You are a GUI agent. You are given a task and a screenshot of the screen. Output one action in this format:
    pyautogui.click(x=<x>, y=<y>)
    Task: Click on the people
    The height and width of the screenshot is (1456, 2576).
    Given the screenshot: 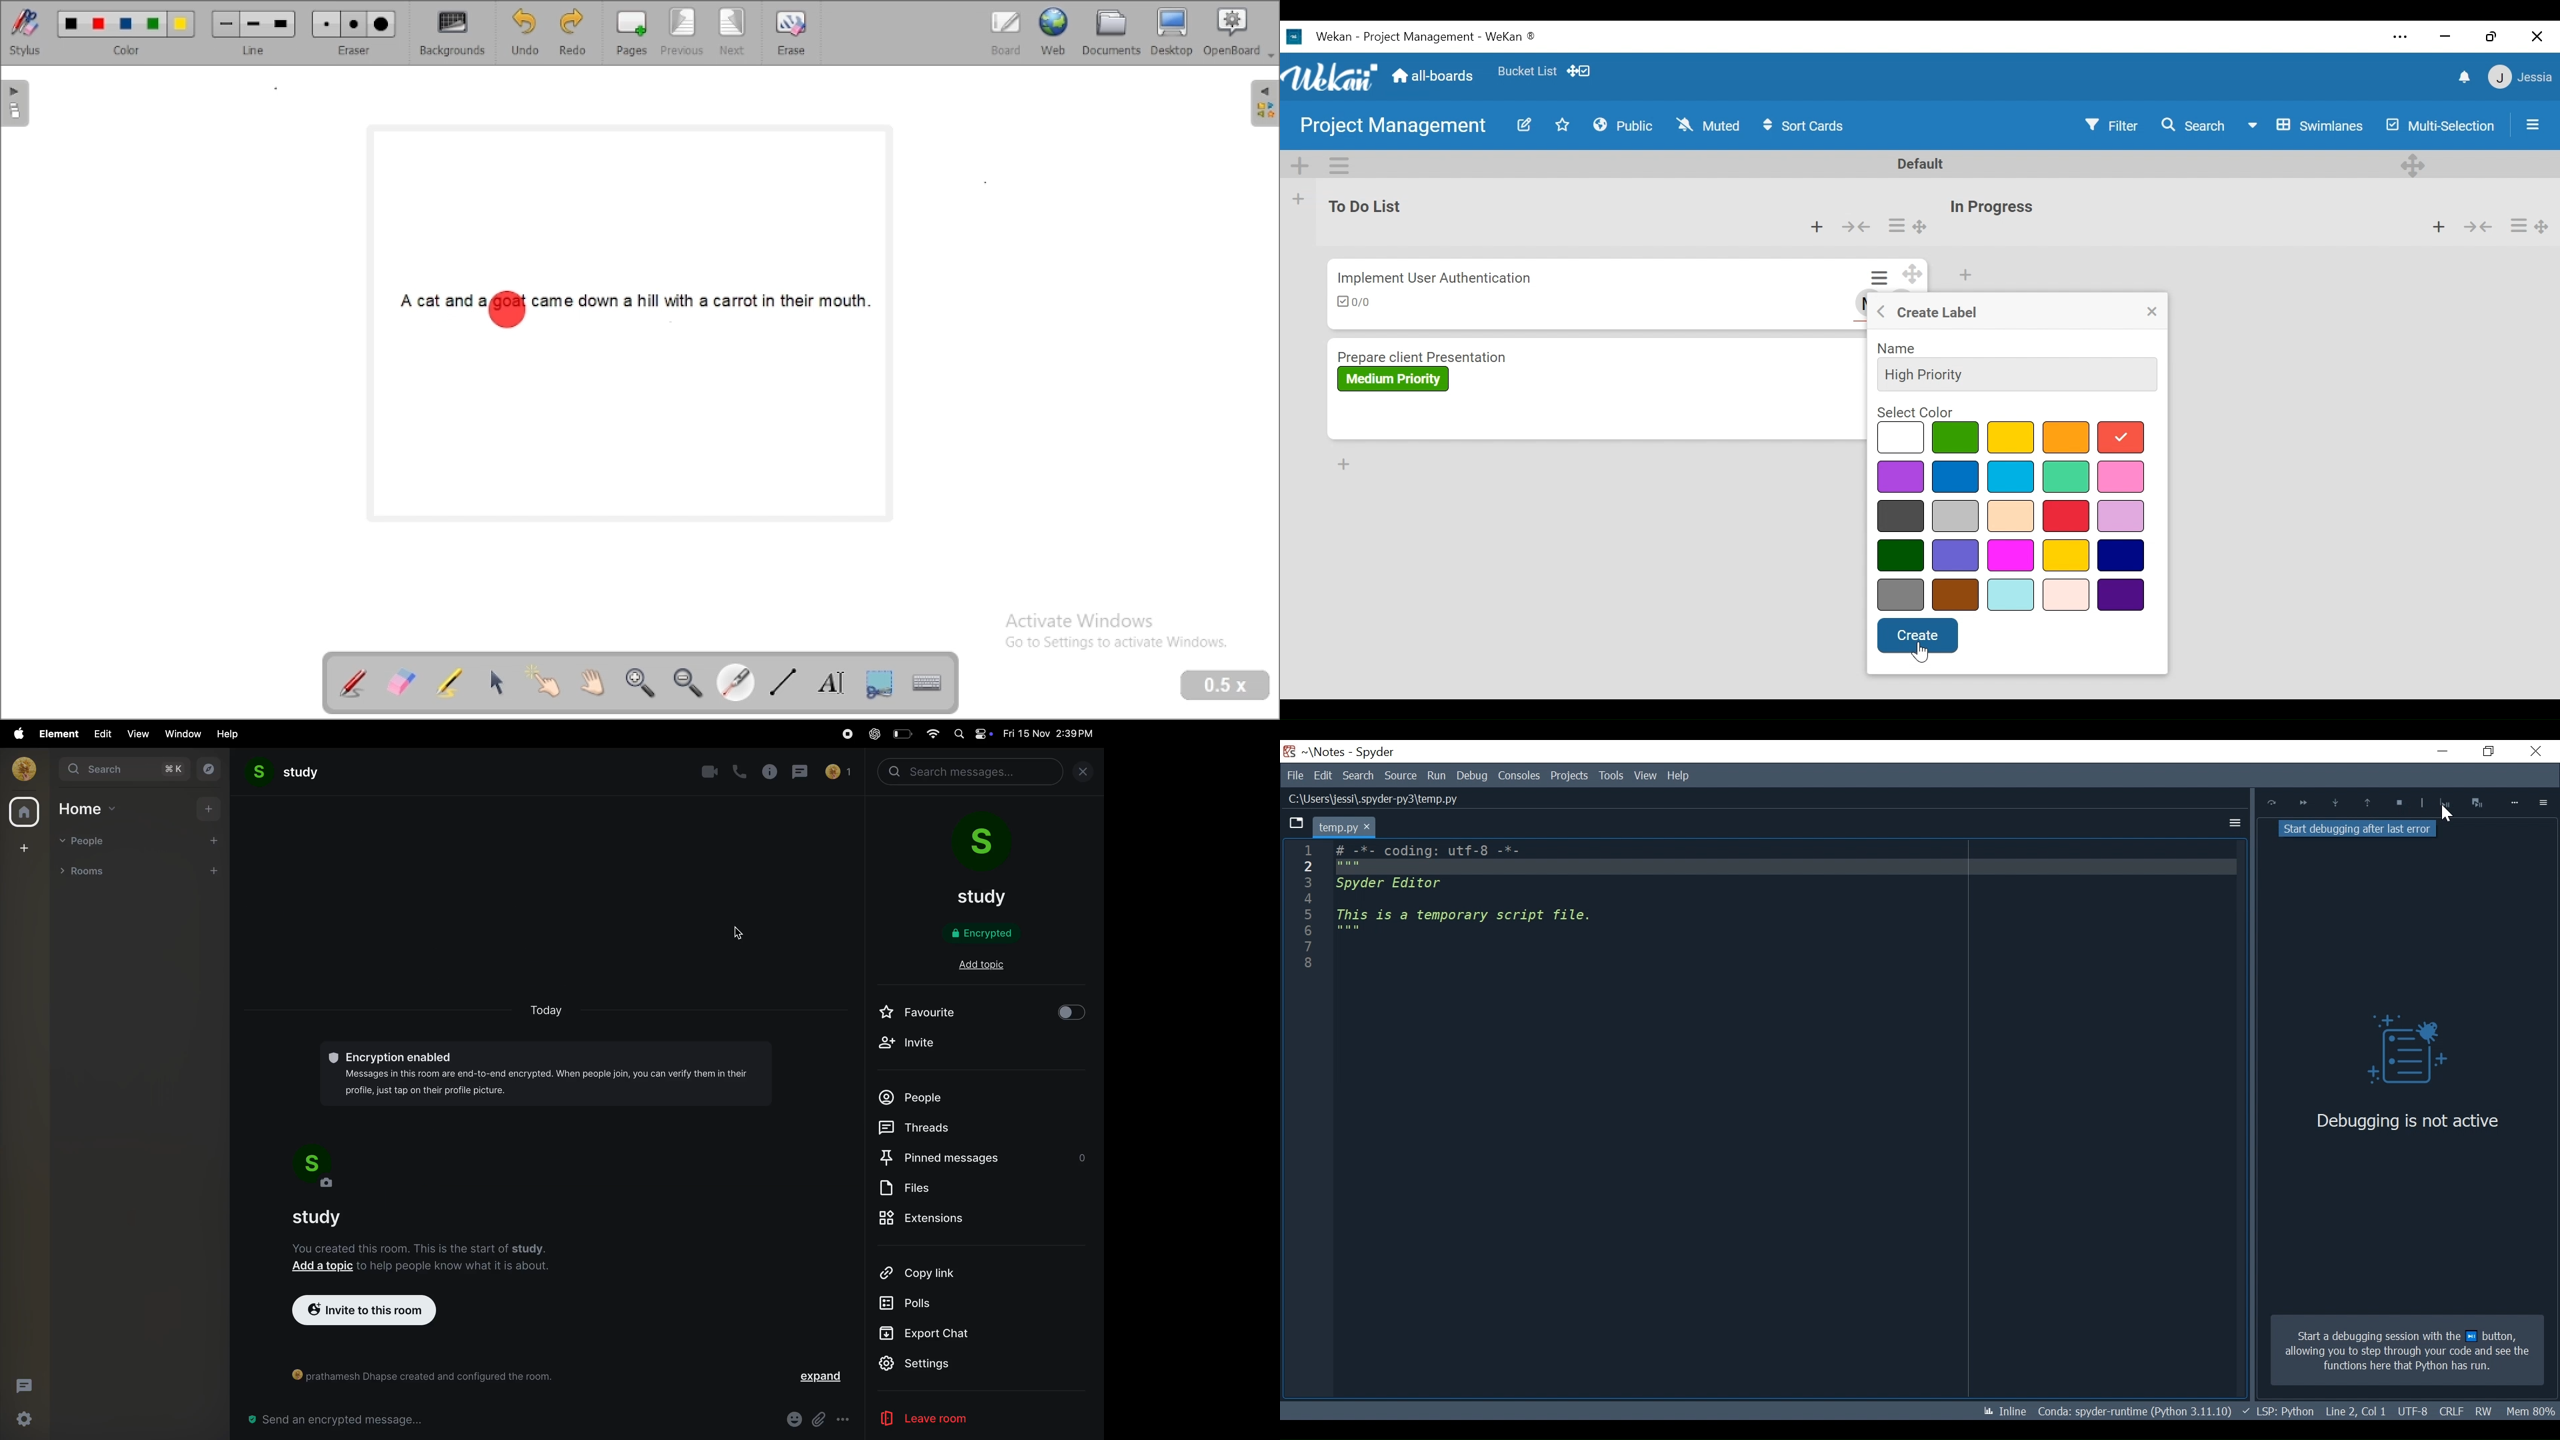 What is the action you would take?
    pyautogui.click(x=917, y=1093)
    